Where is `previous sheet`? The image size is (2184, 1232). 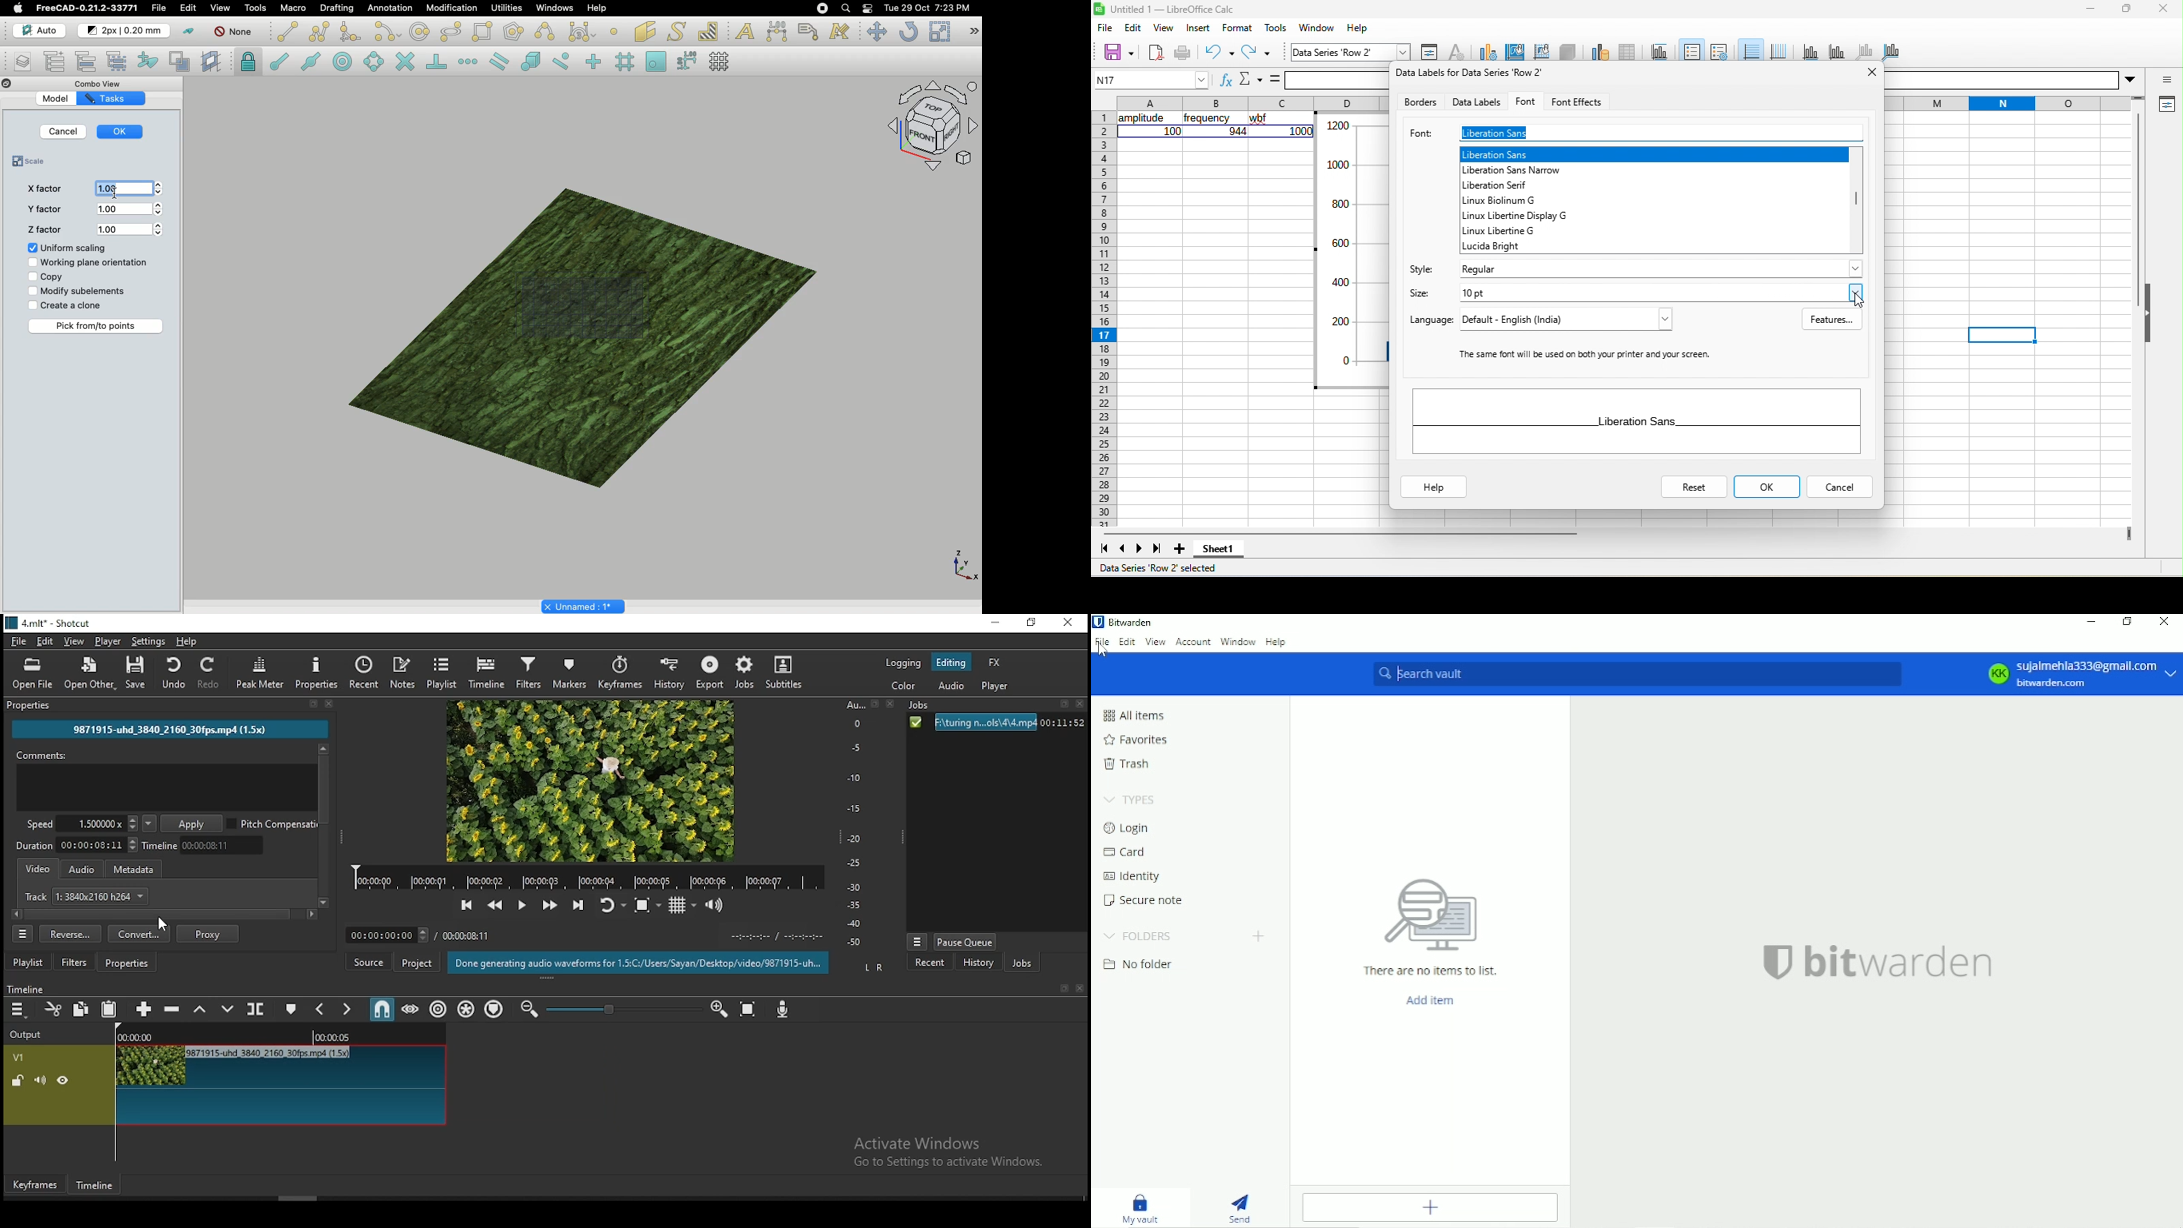 previous sheet is located at coordinates (1124, 549).